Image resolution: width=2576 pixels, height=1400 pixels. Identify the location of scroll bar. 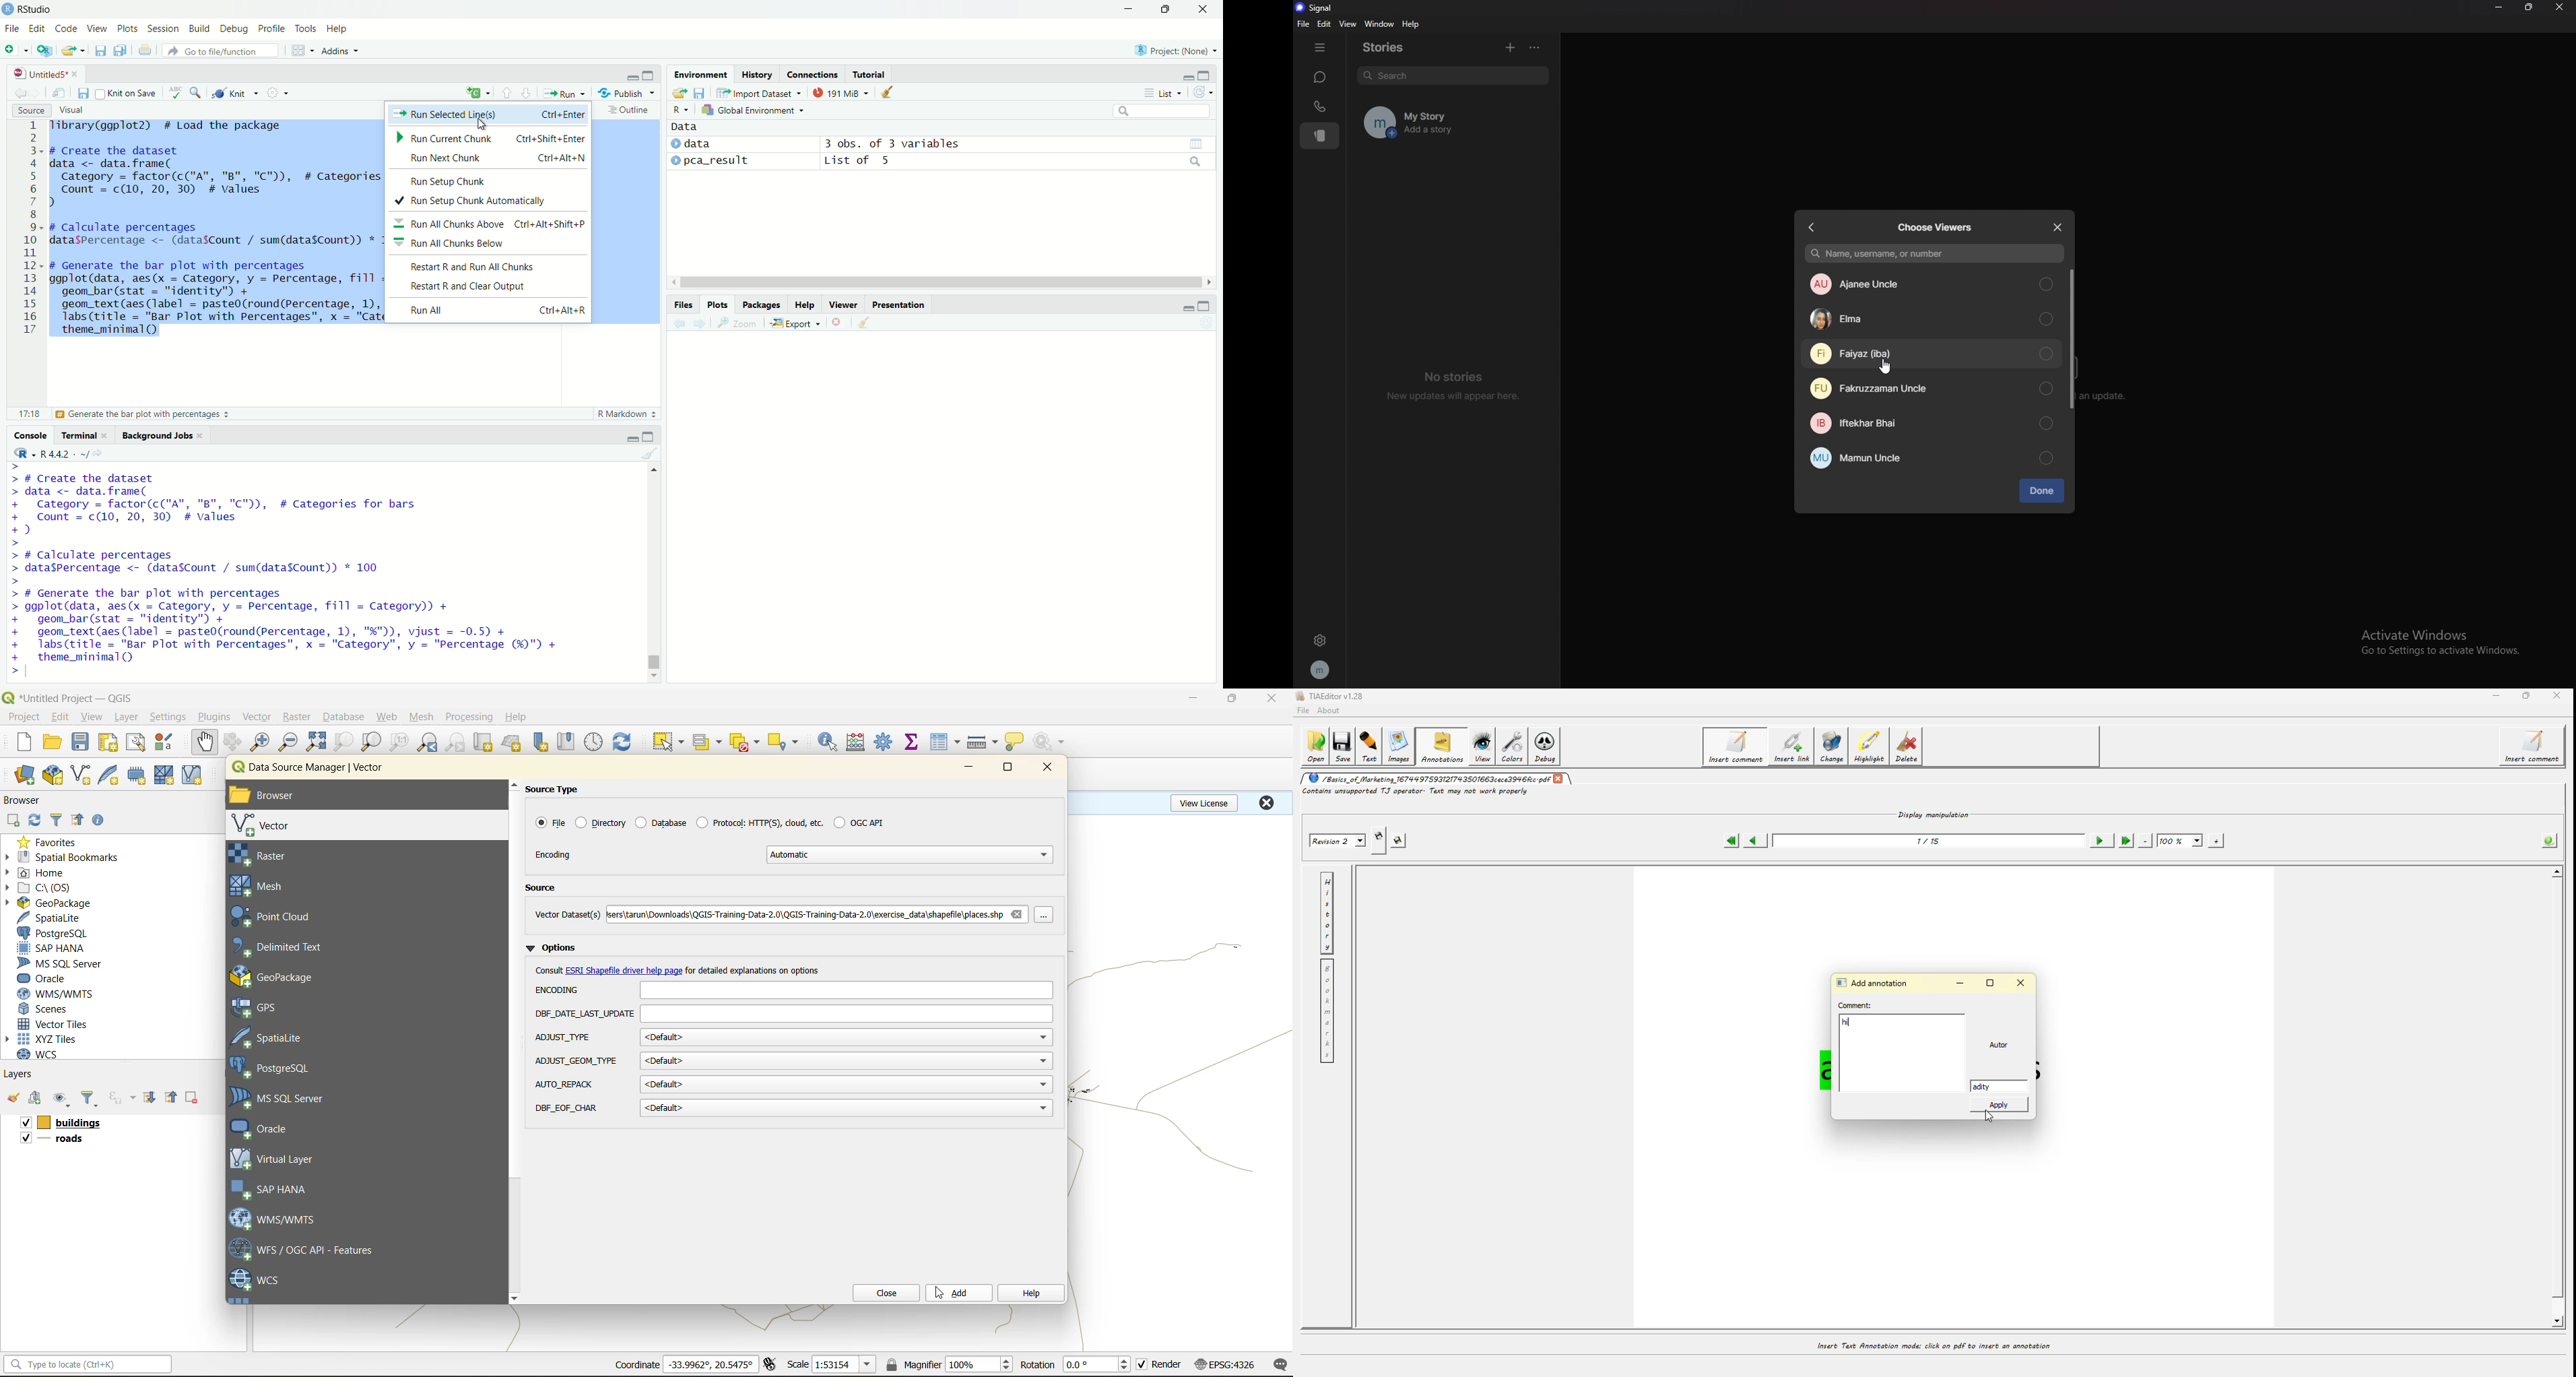
(2072, 338).